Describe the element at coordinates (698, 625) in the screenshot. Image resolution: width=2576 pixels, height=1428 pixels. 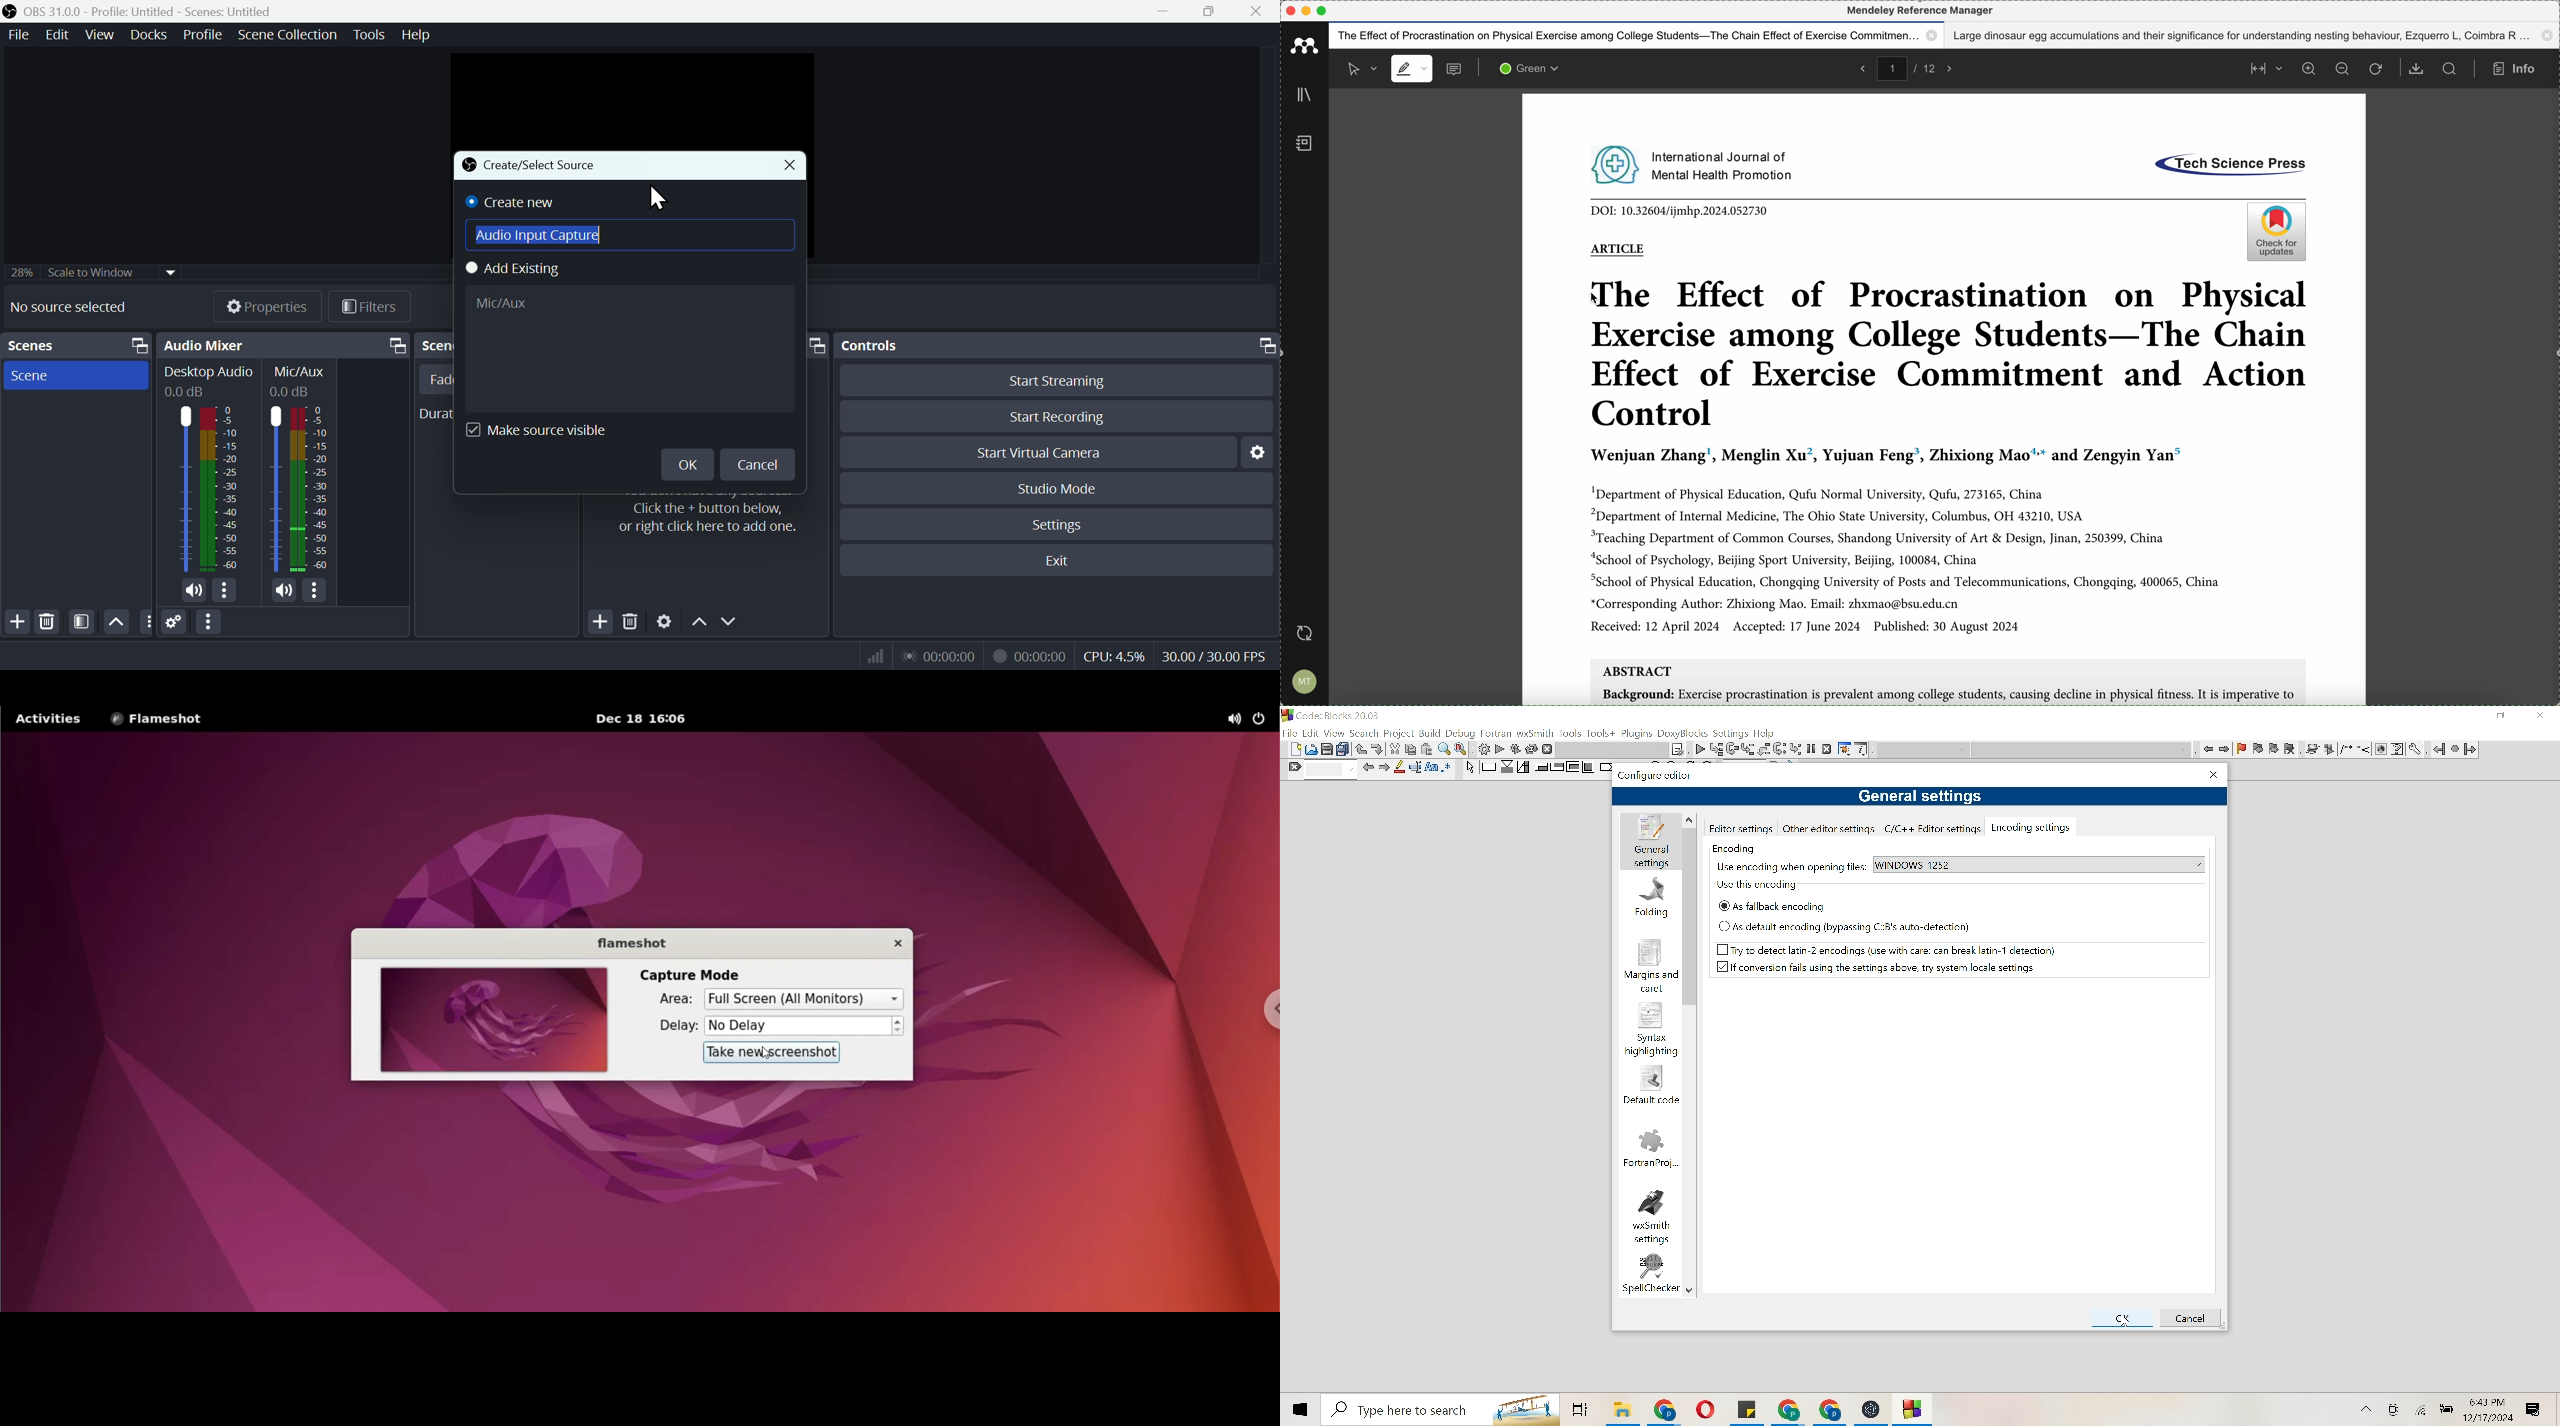
I see `Up` at that location.